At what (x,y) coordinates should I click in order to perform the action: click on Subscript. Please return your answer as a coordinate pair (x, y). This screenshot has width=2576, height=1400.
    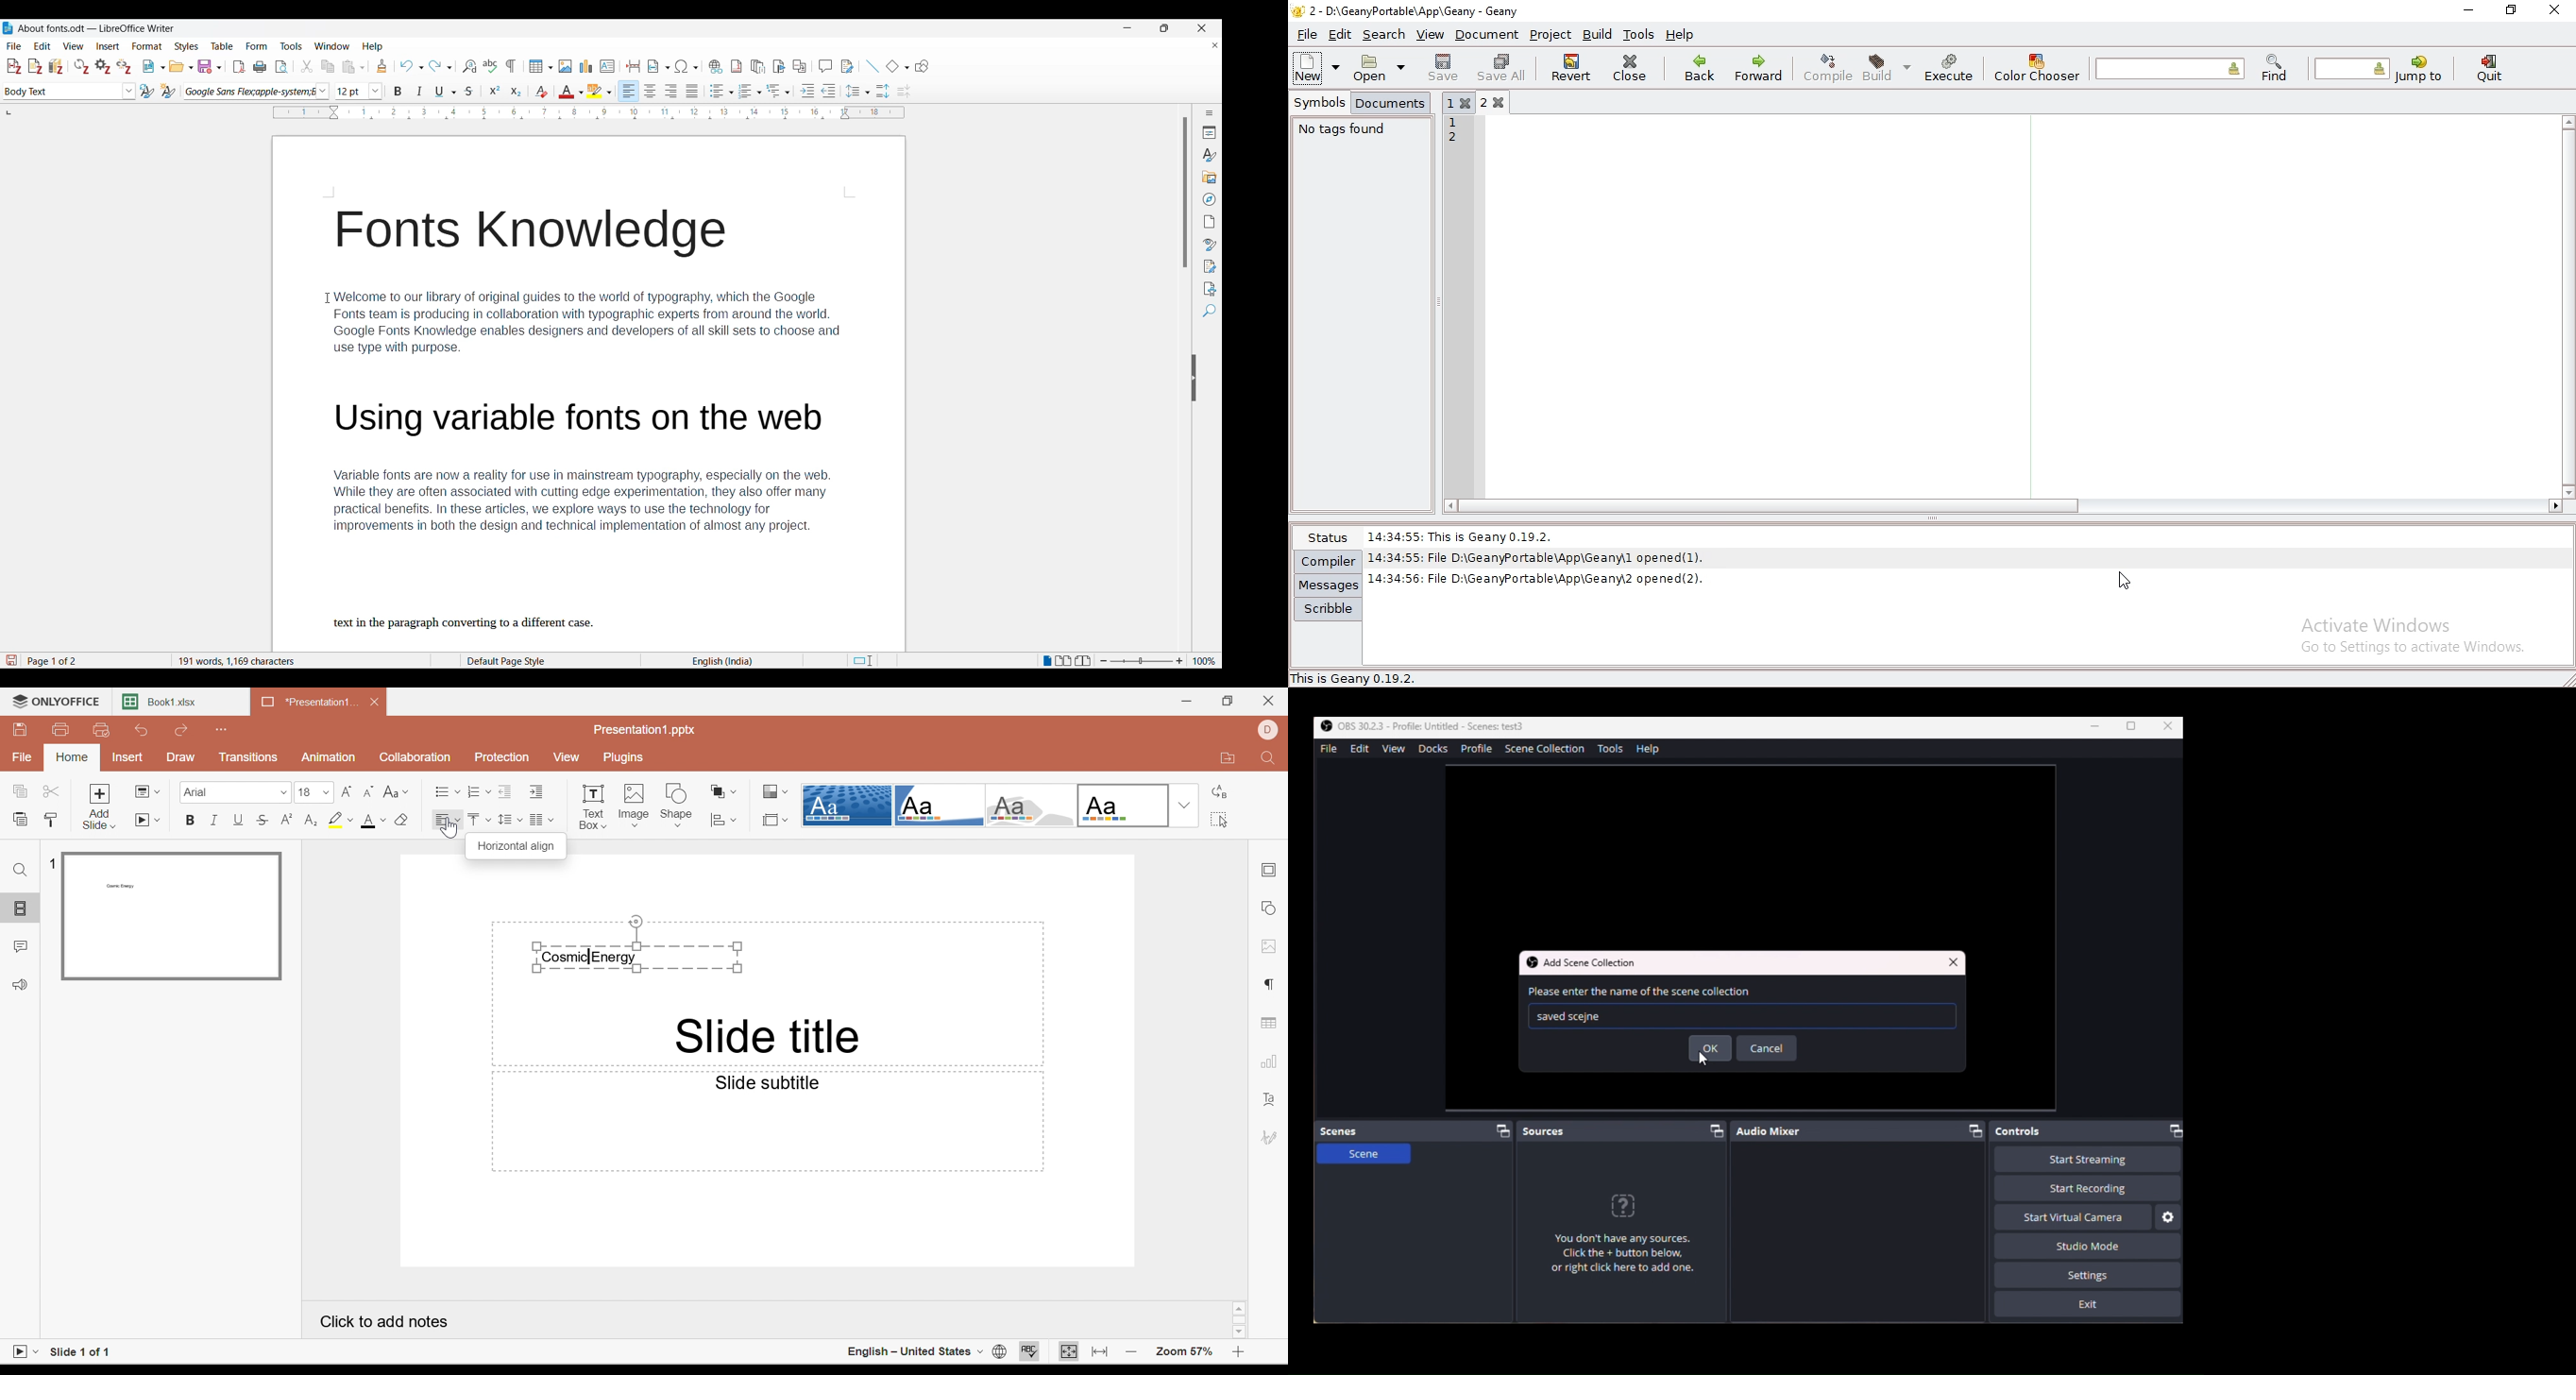
    Looking at the image, I should click on (516, 91).